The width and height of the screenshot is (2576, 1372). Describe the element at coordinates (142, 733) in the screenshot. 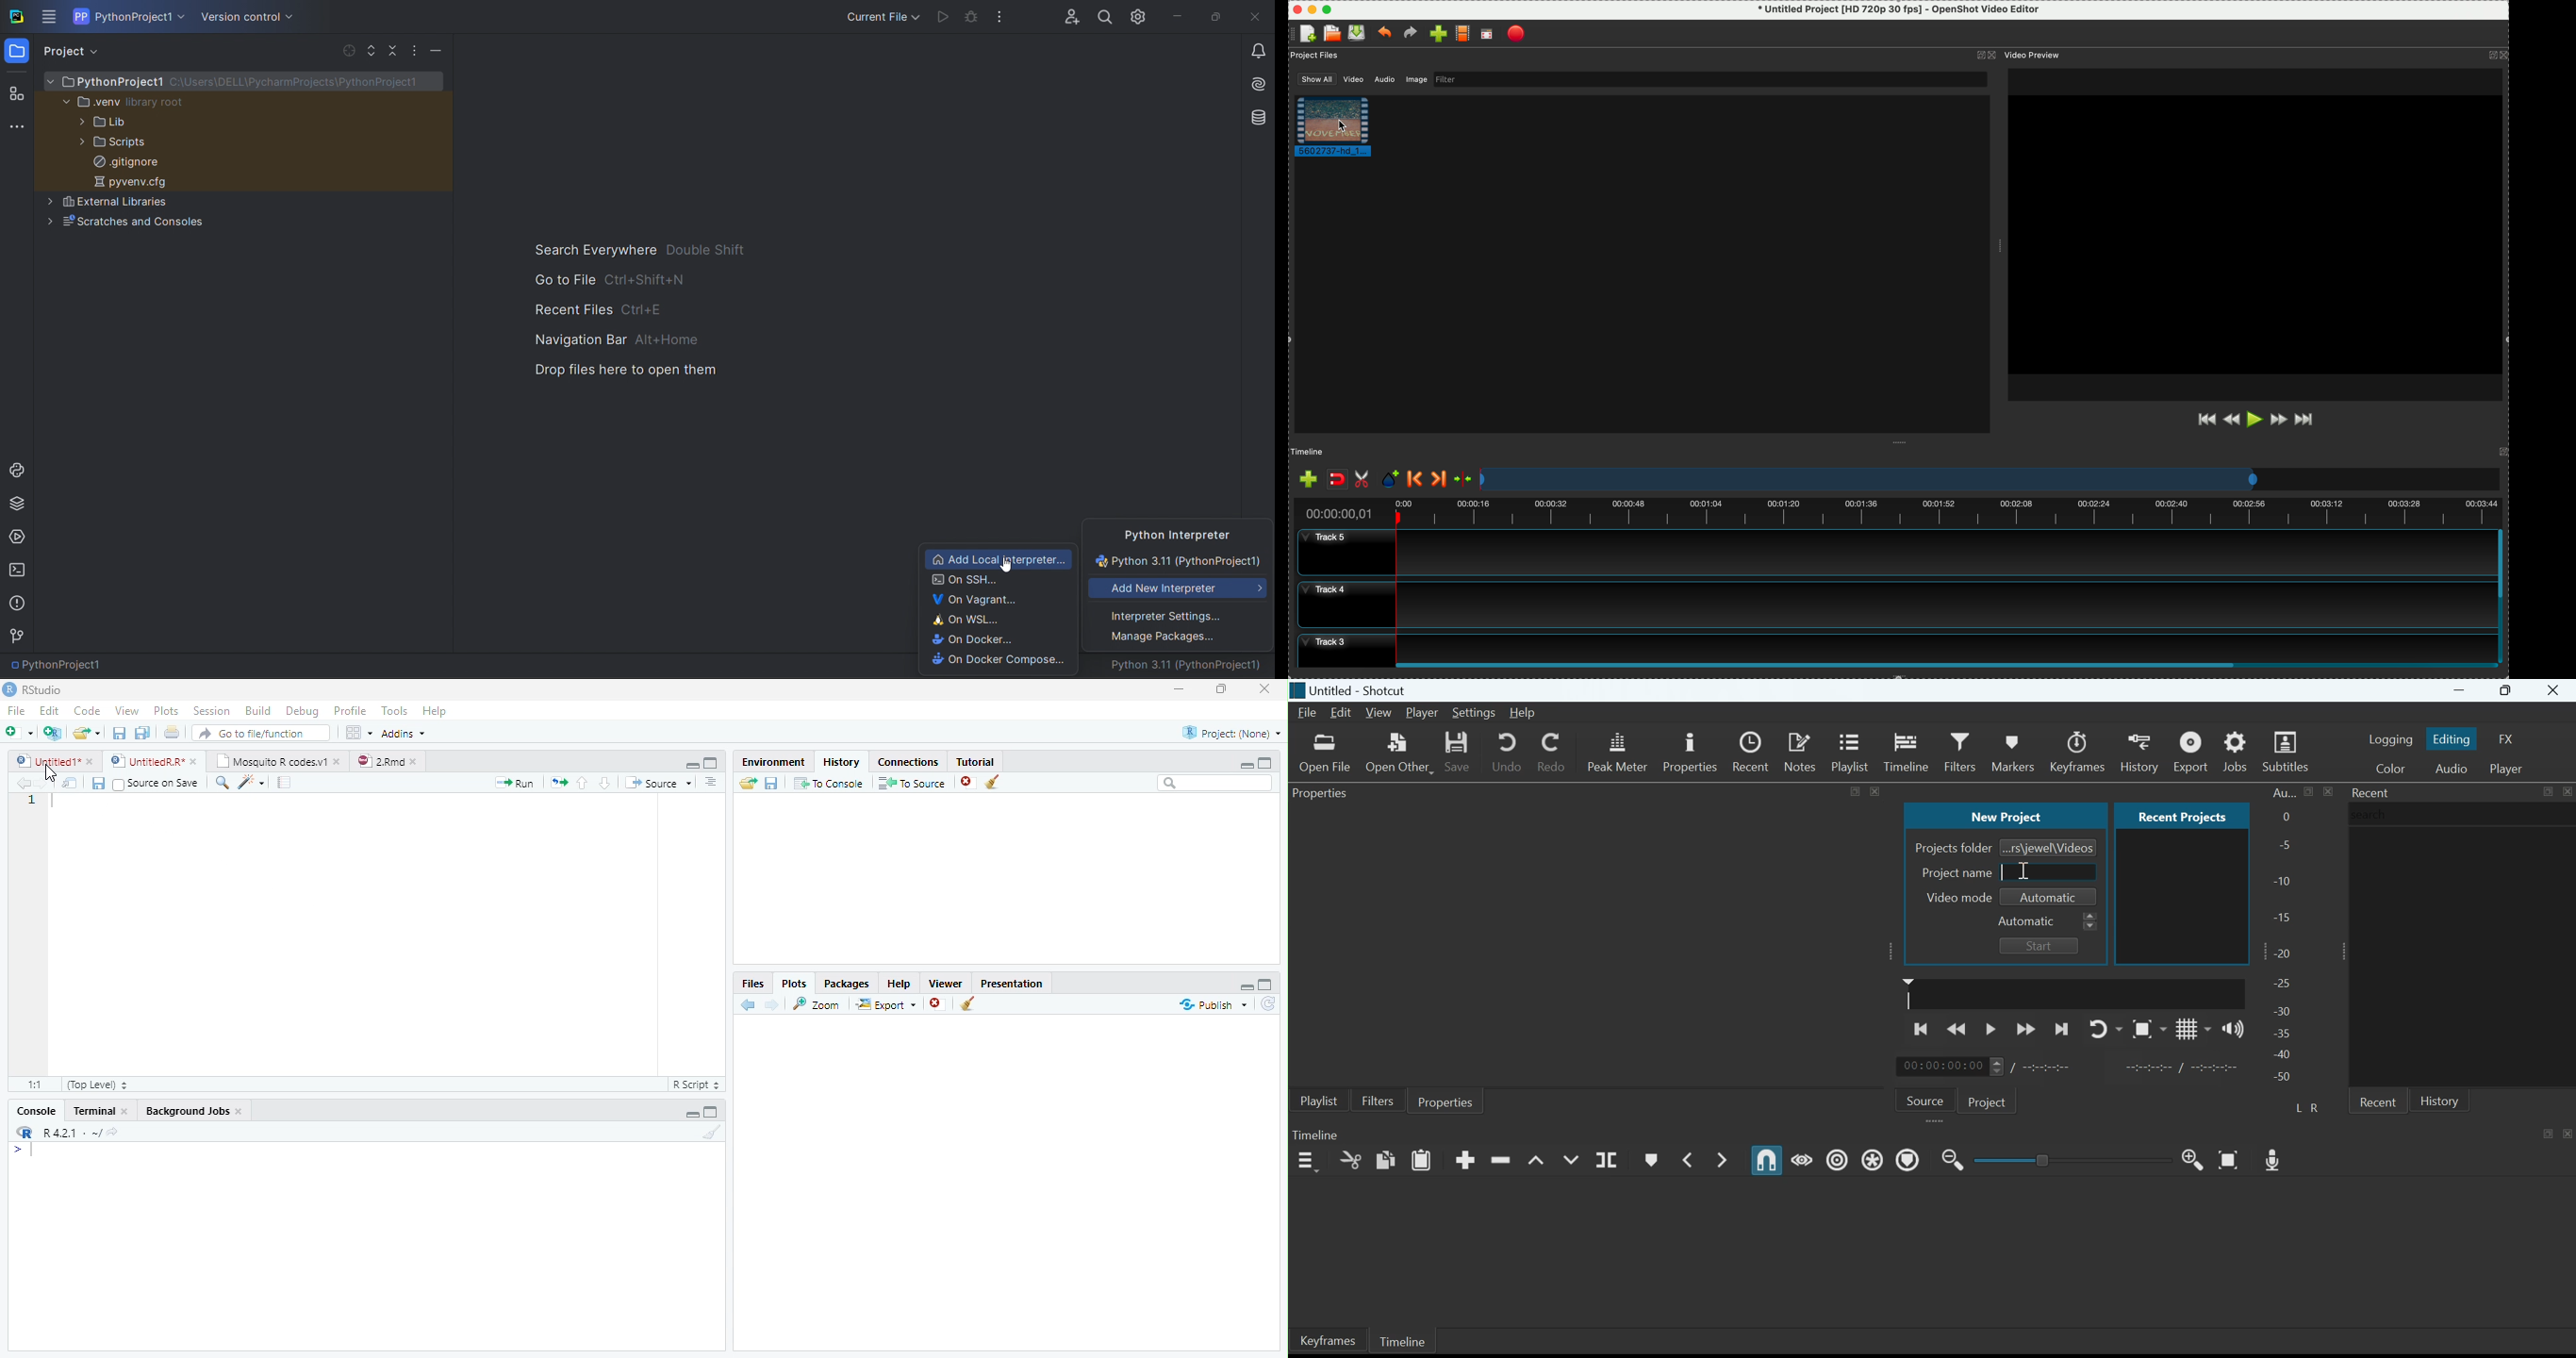

I see `Save all open files` at that location.